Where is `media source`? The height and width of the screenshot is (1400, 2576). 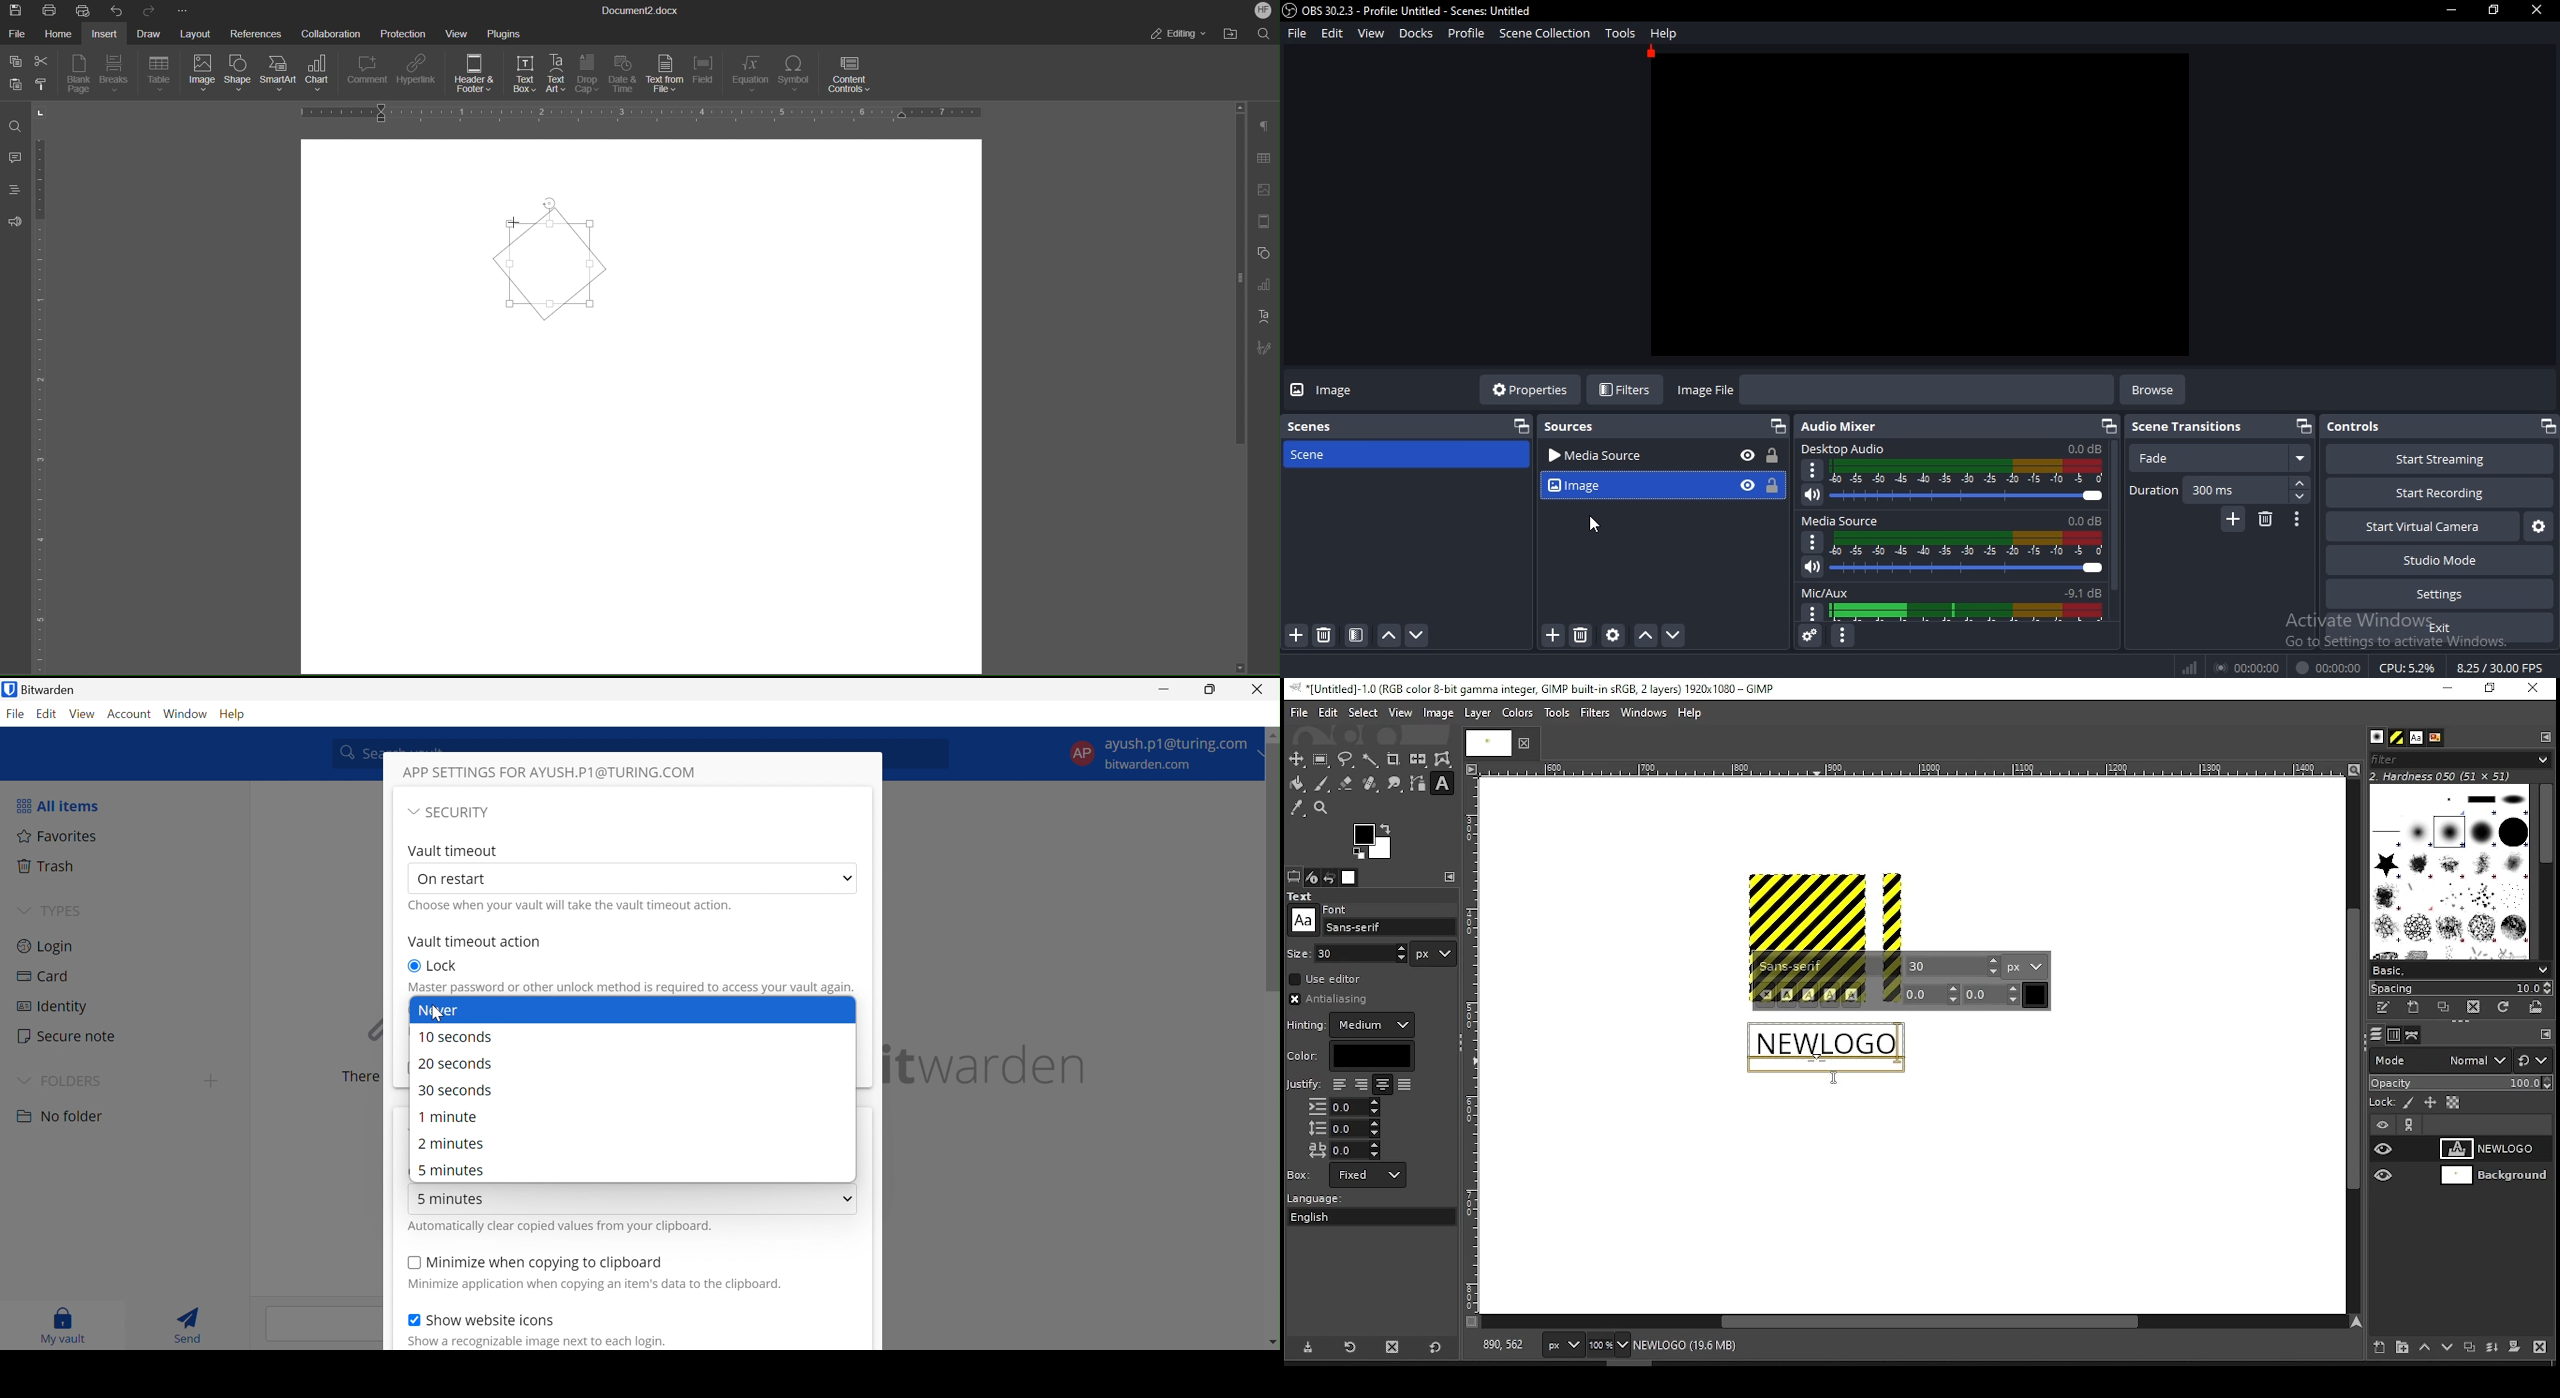
media source is located at coordinates (1953, 522).